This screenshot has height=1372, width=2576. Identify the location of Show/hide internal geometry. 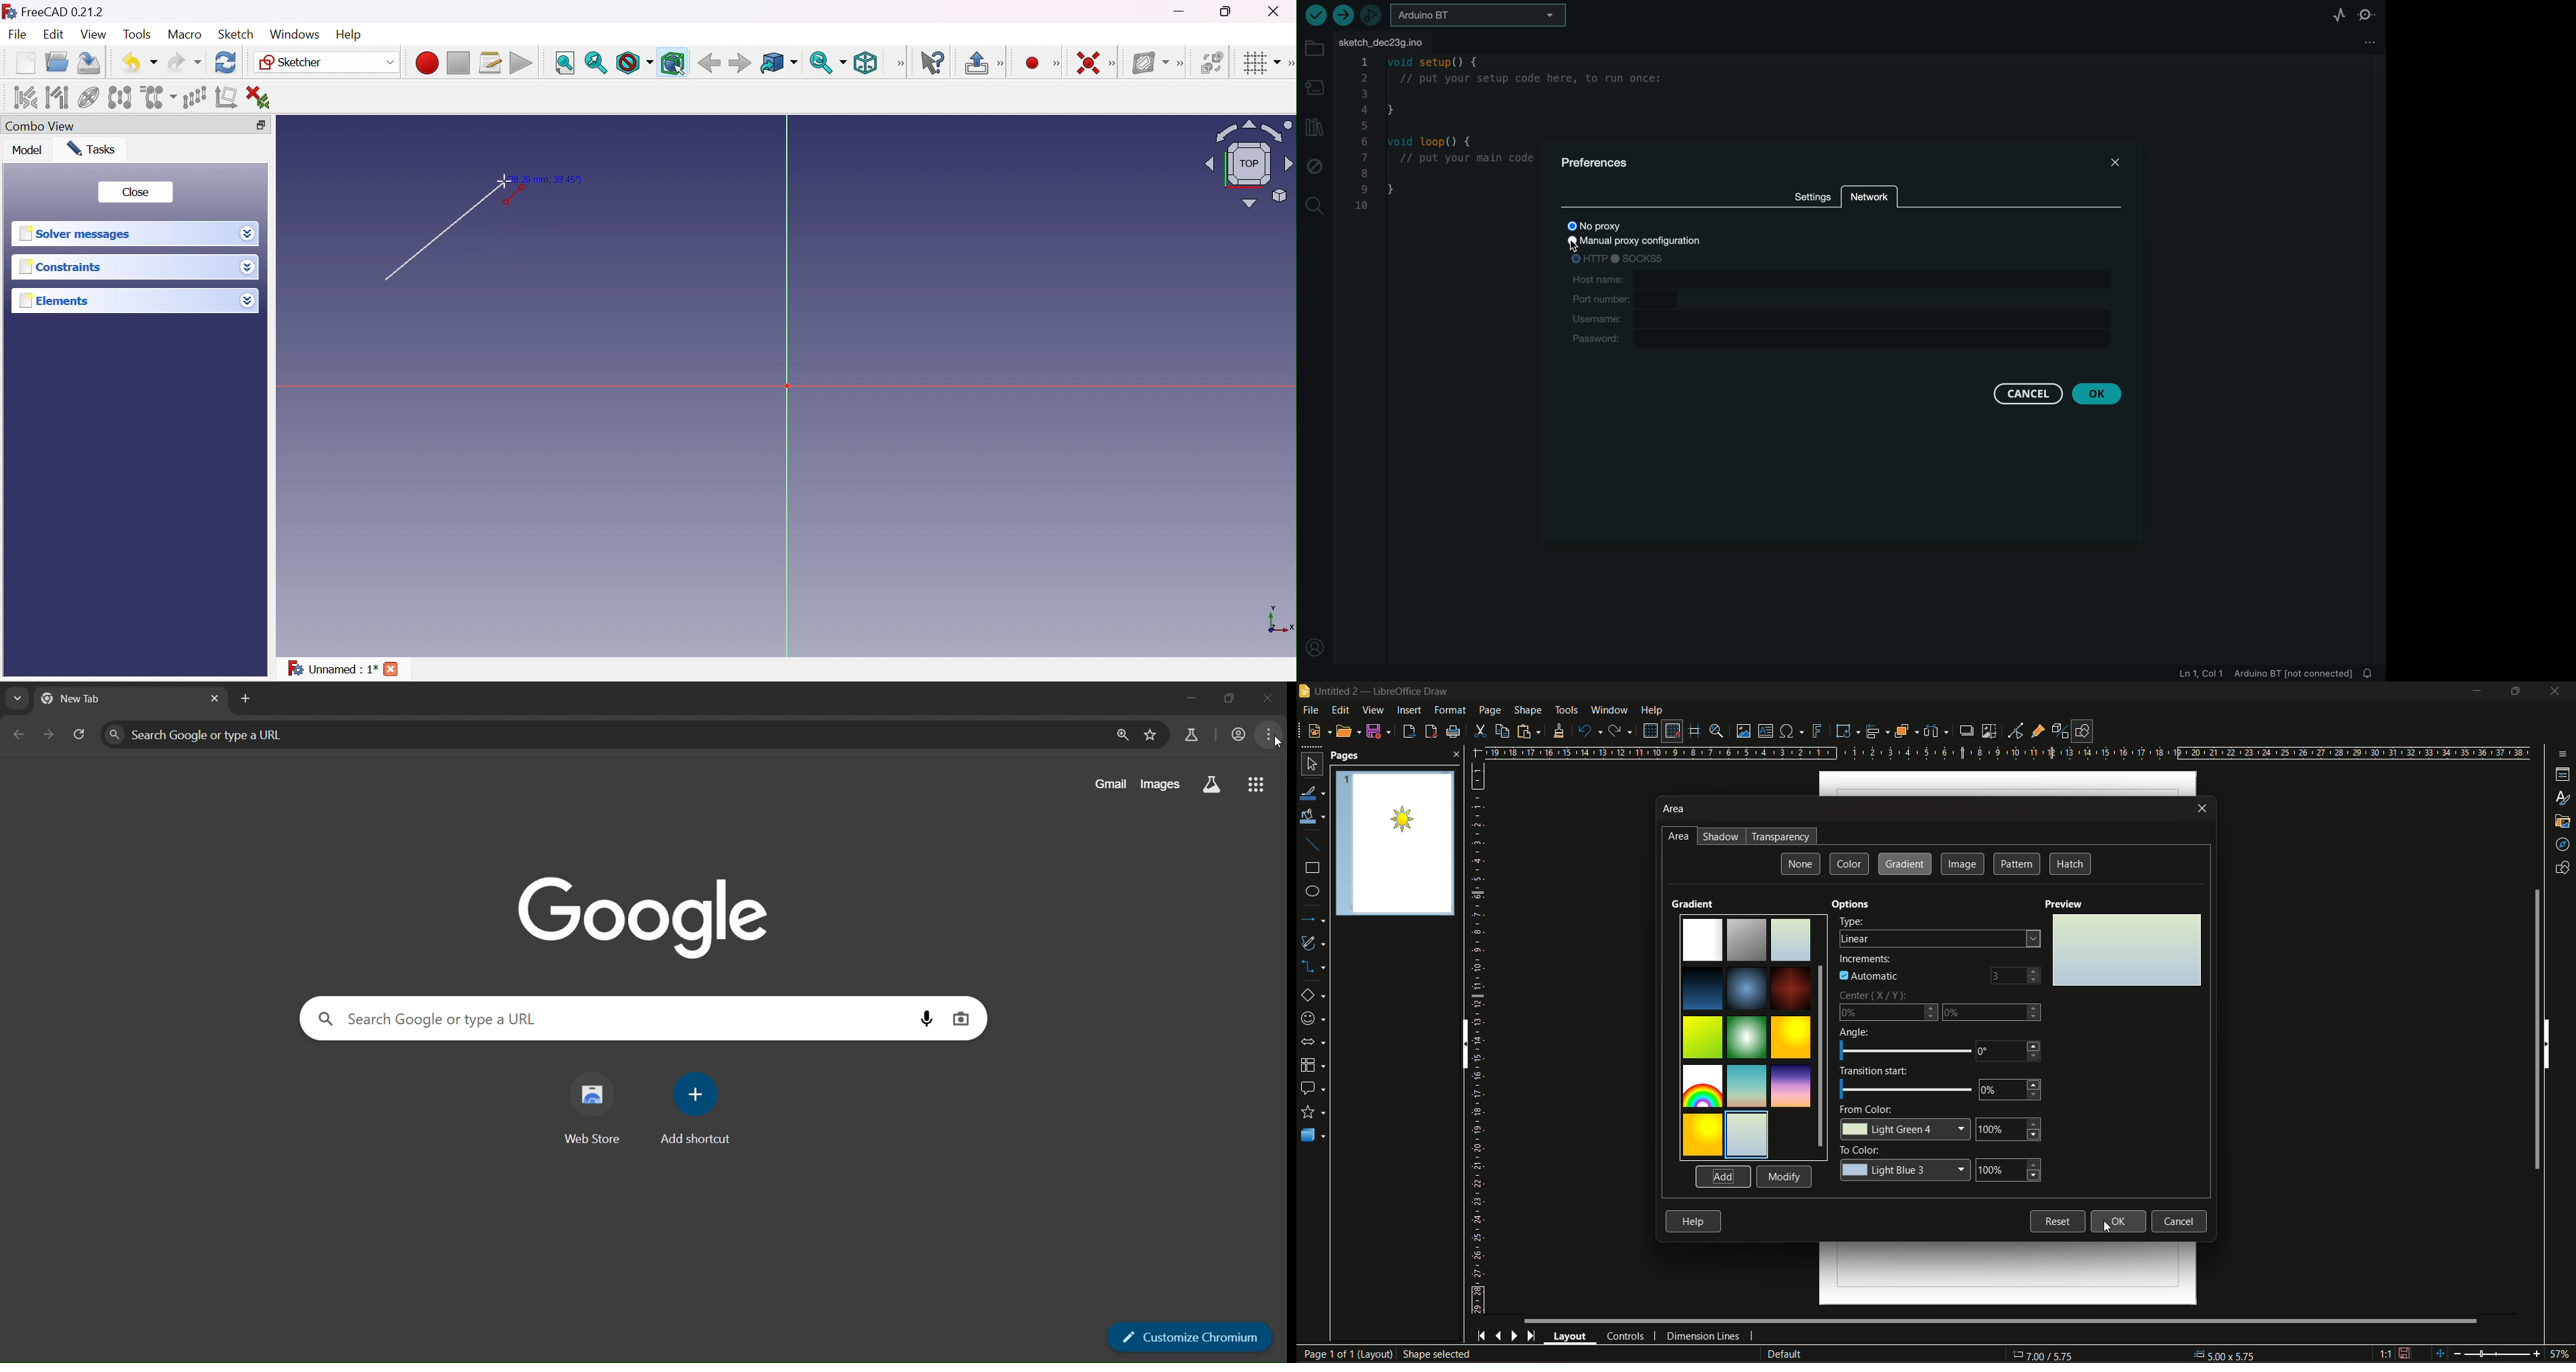
(88, 98).